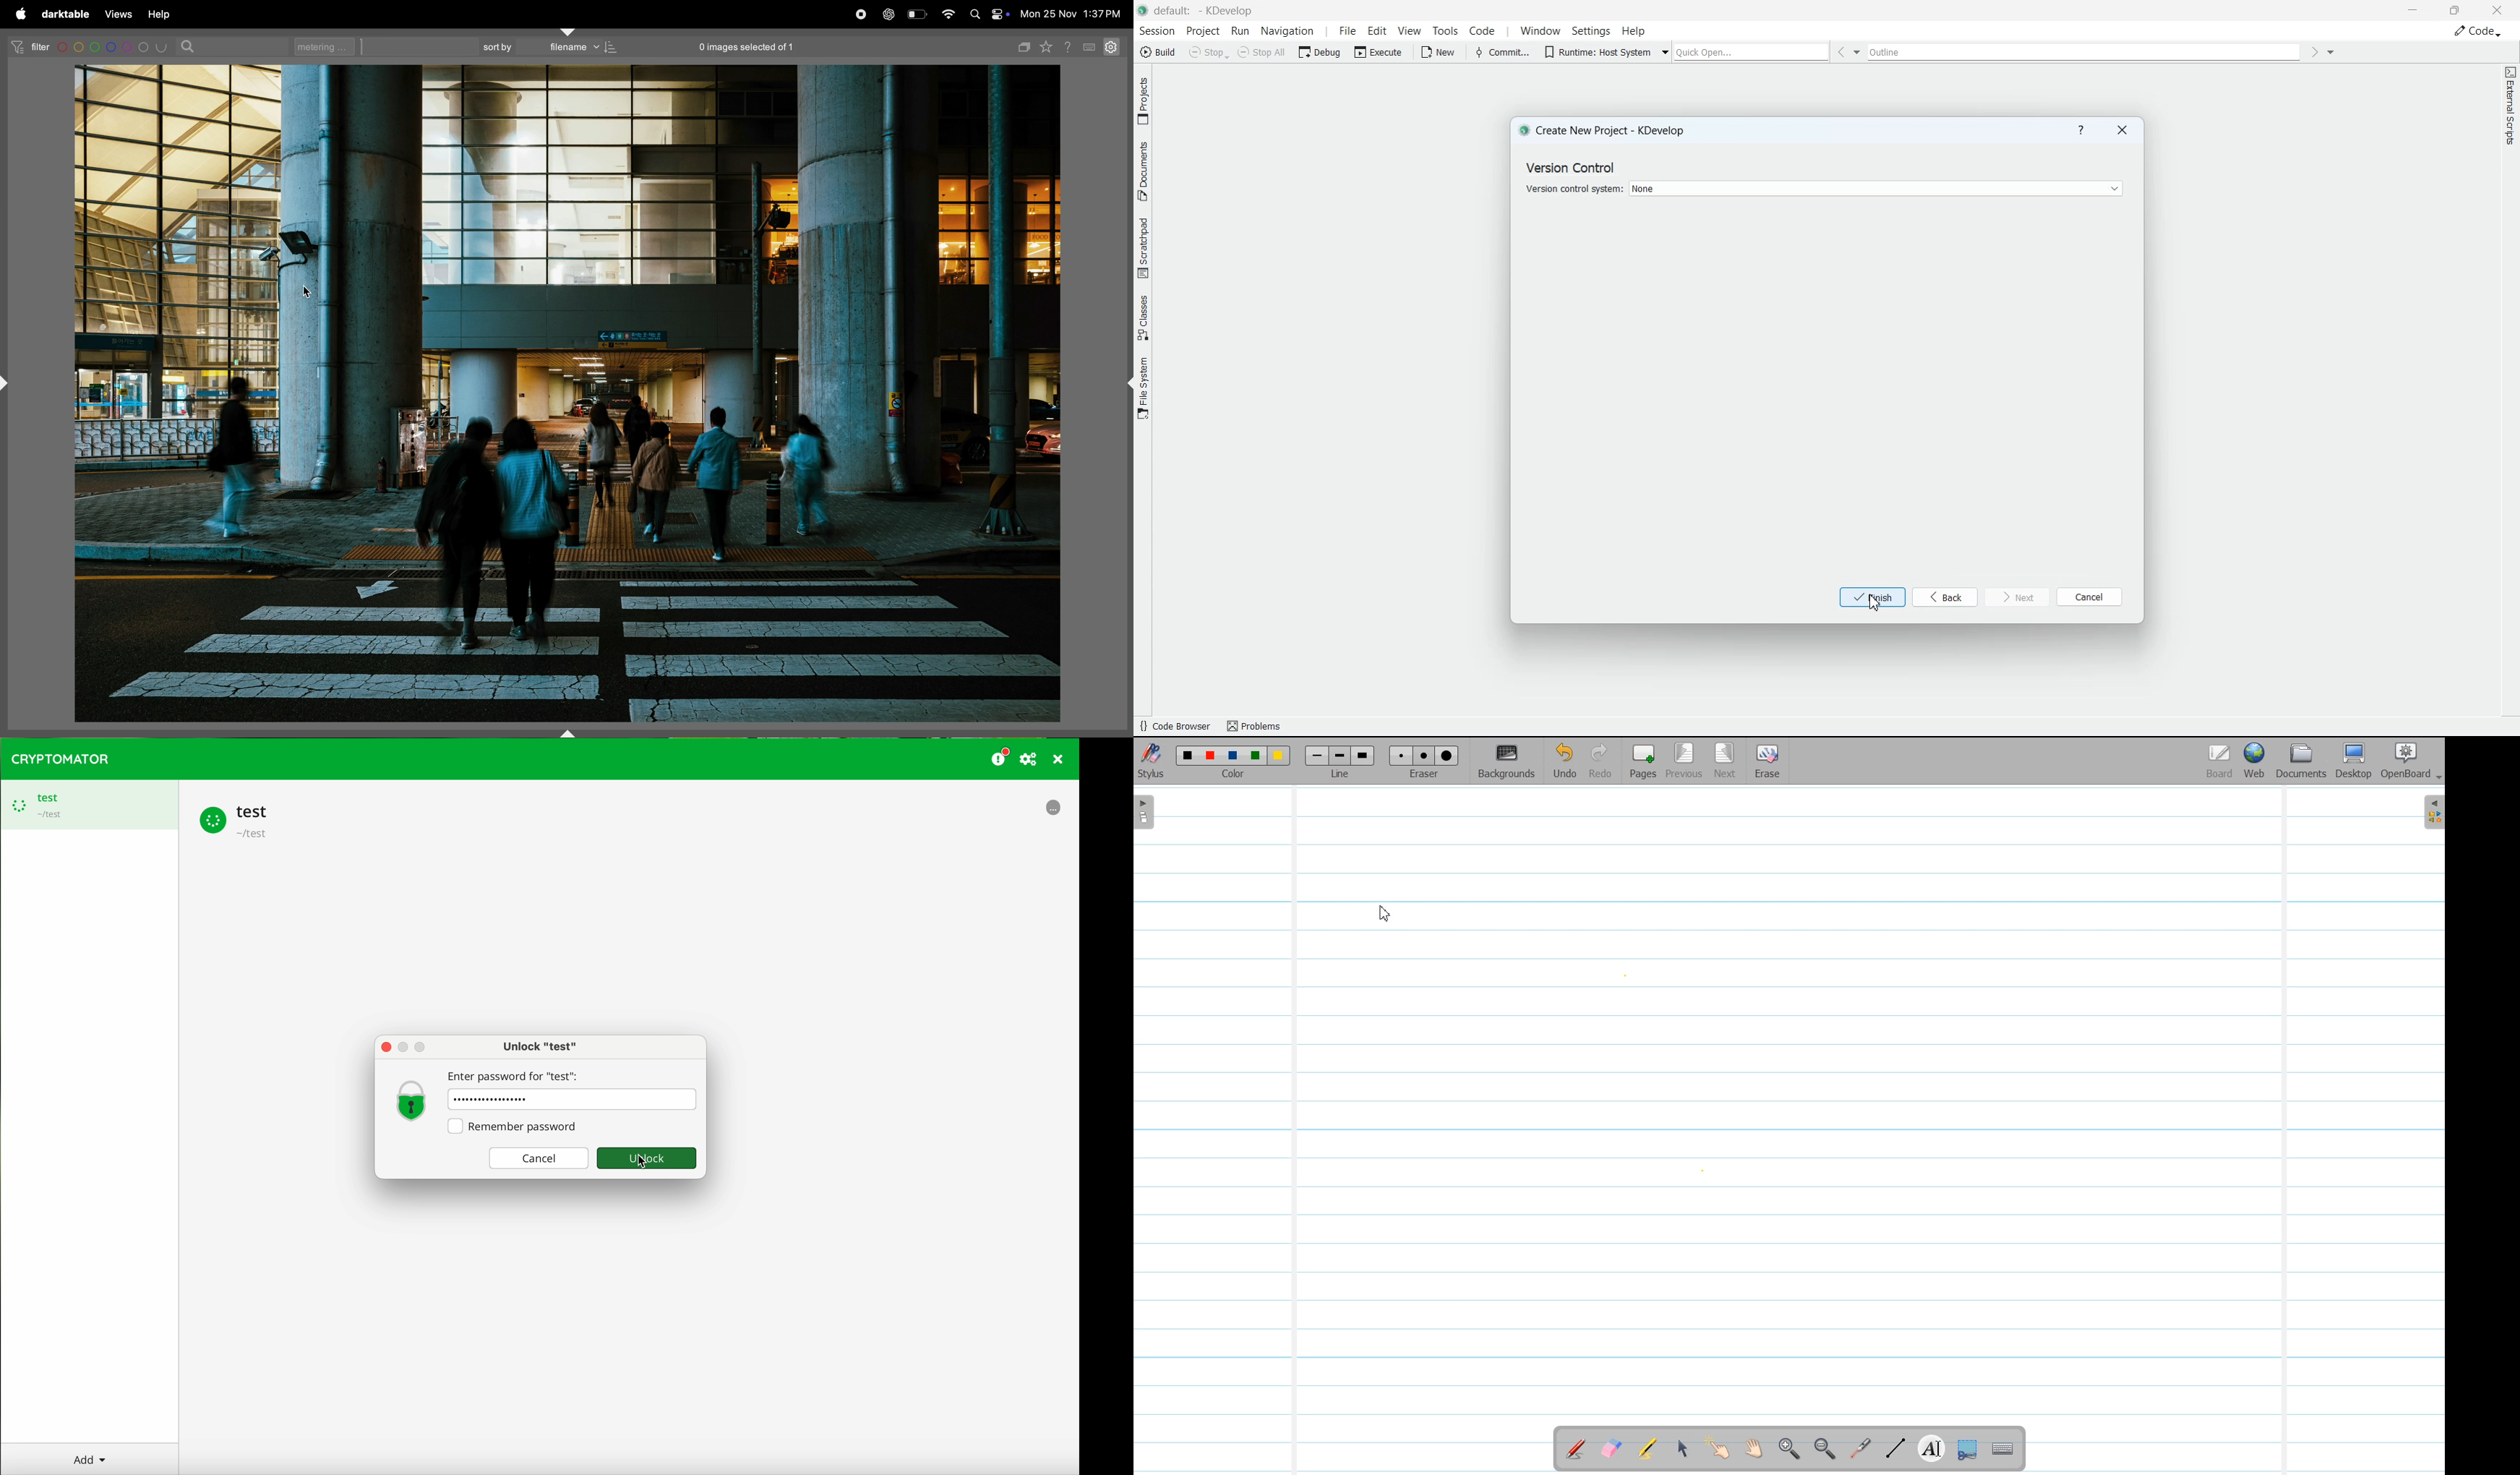  What do you see at coordinates (1114, 47) in the screenshot?
I see `setting` at bounding box center [1114, 47].